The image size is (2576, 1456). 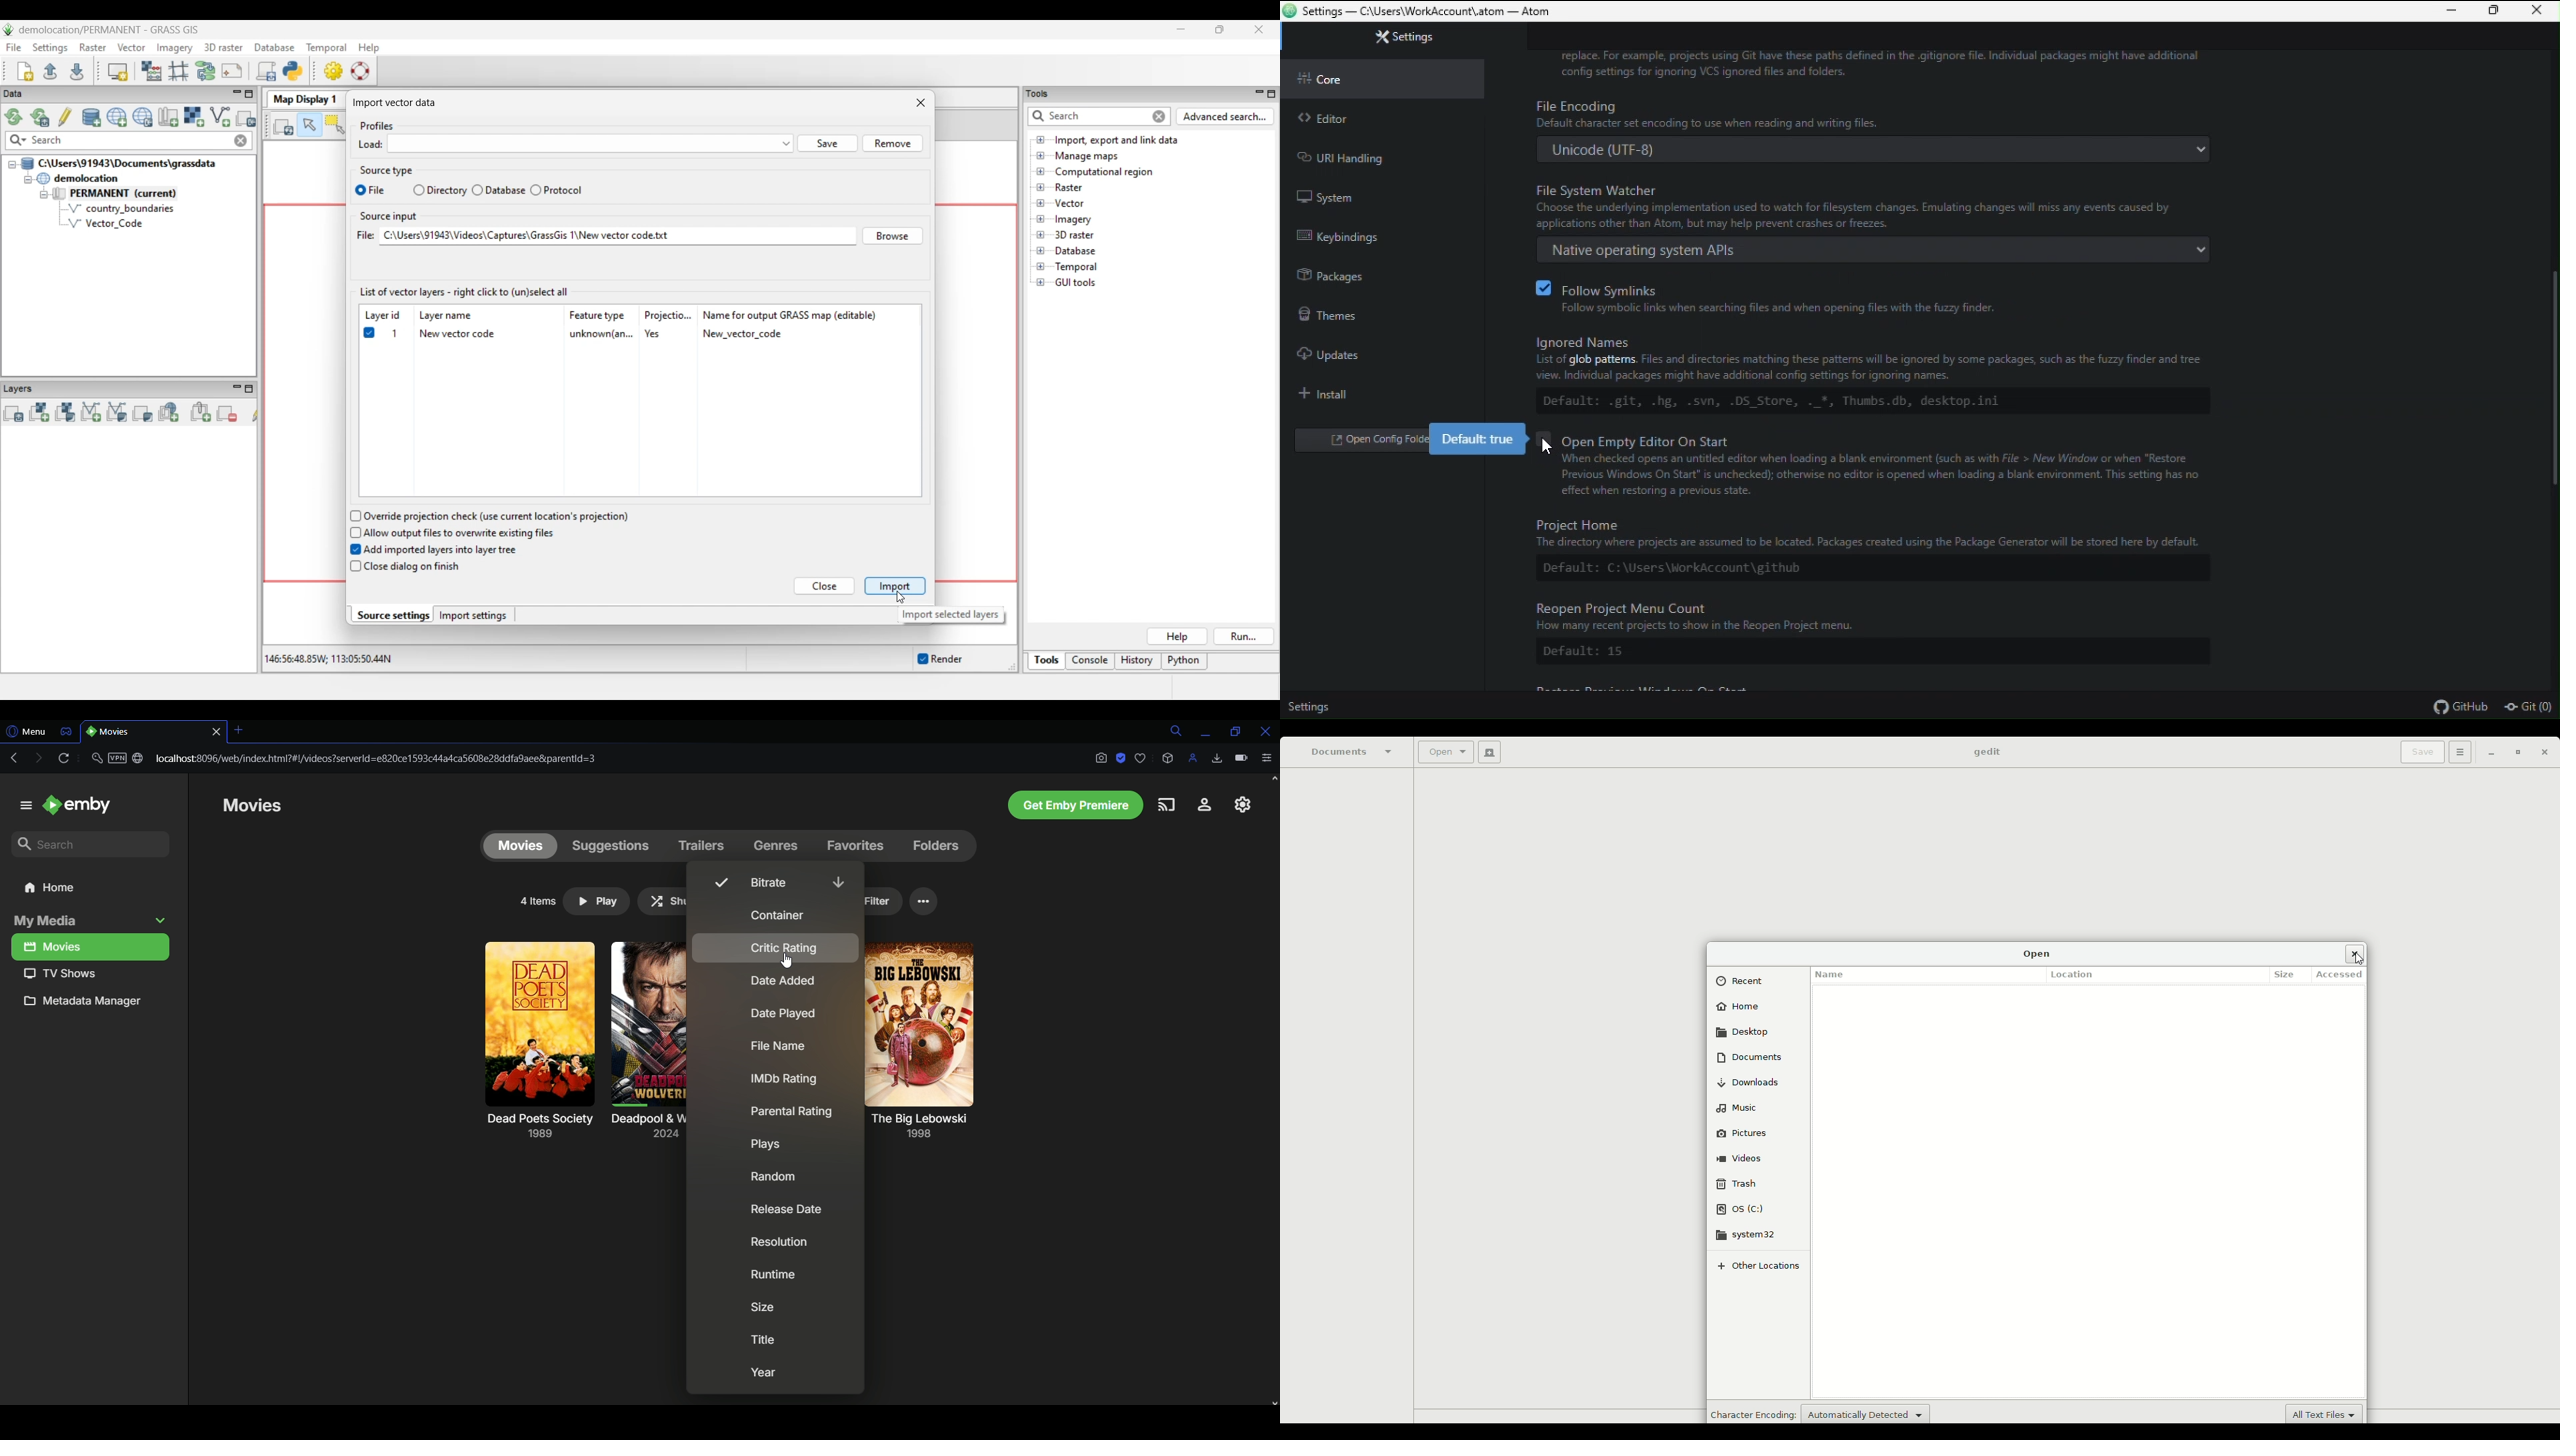 What do you see at coordinates (1169, 731) in the screenshot?
I see `Search` at bounding box center [1169, 731].